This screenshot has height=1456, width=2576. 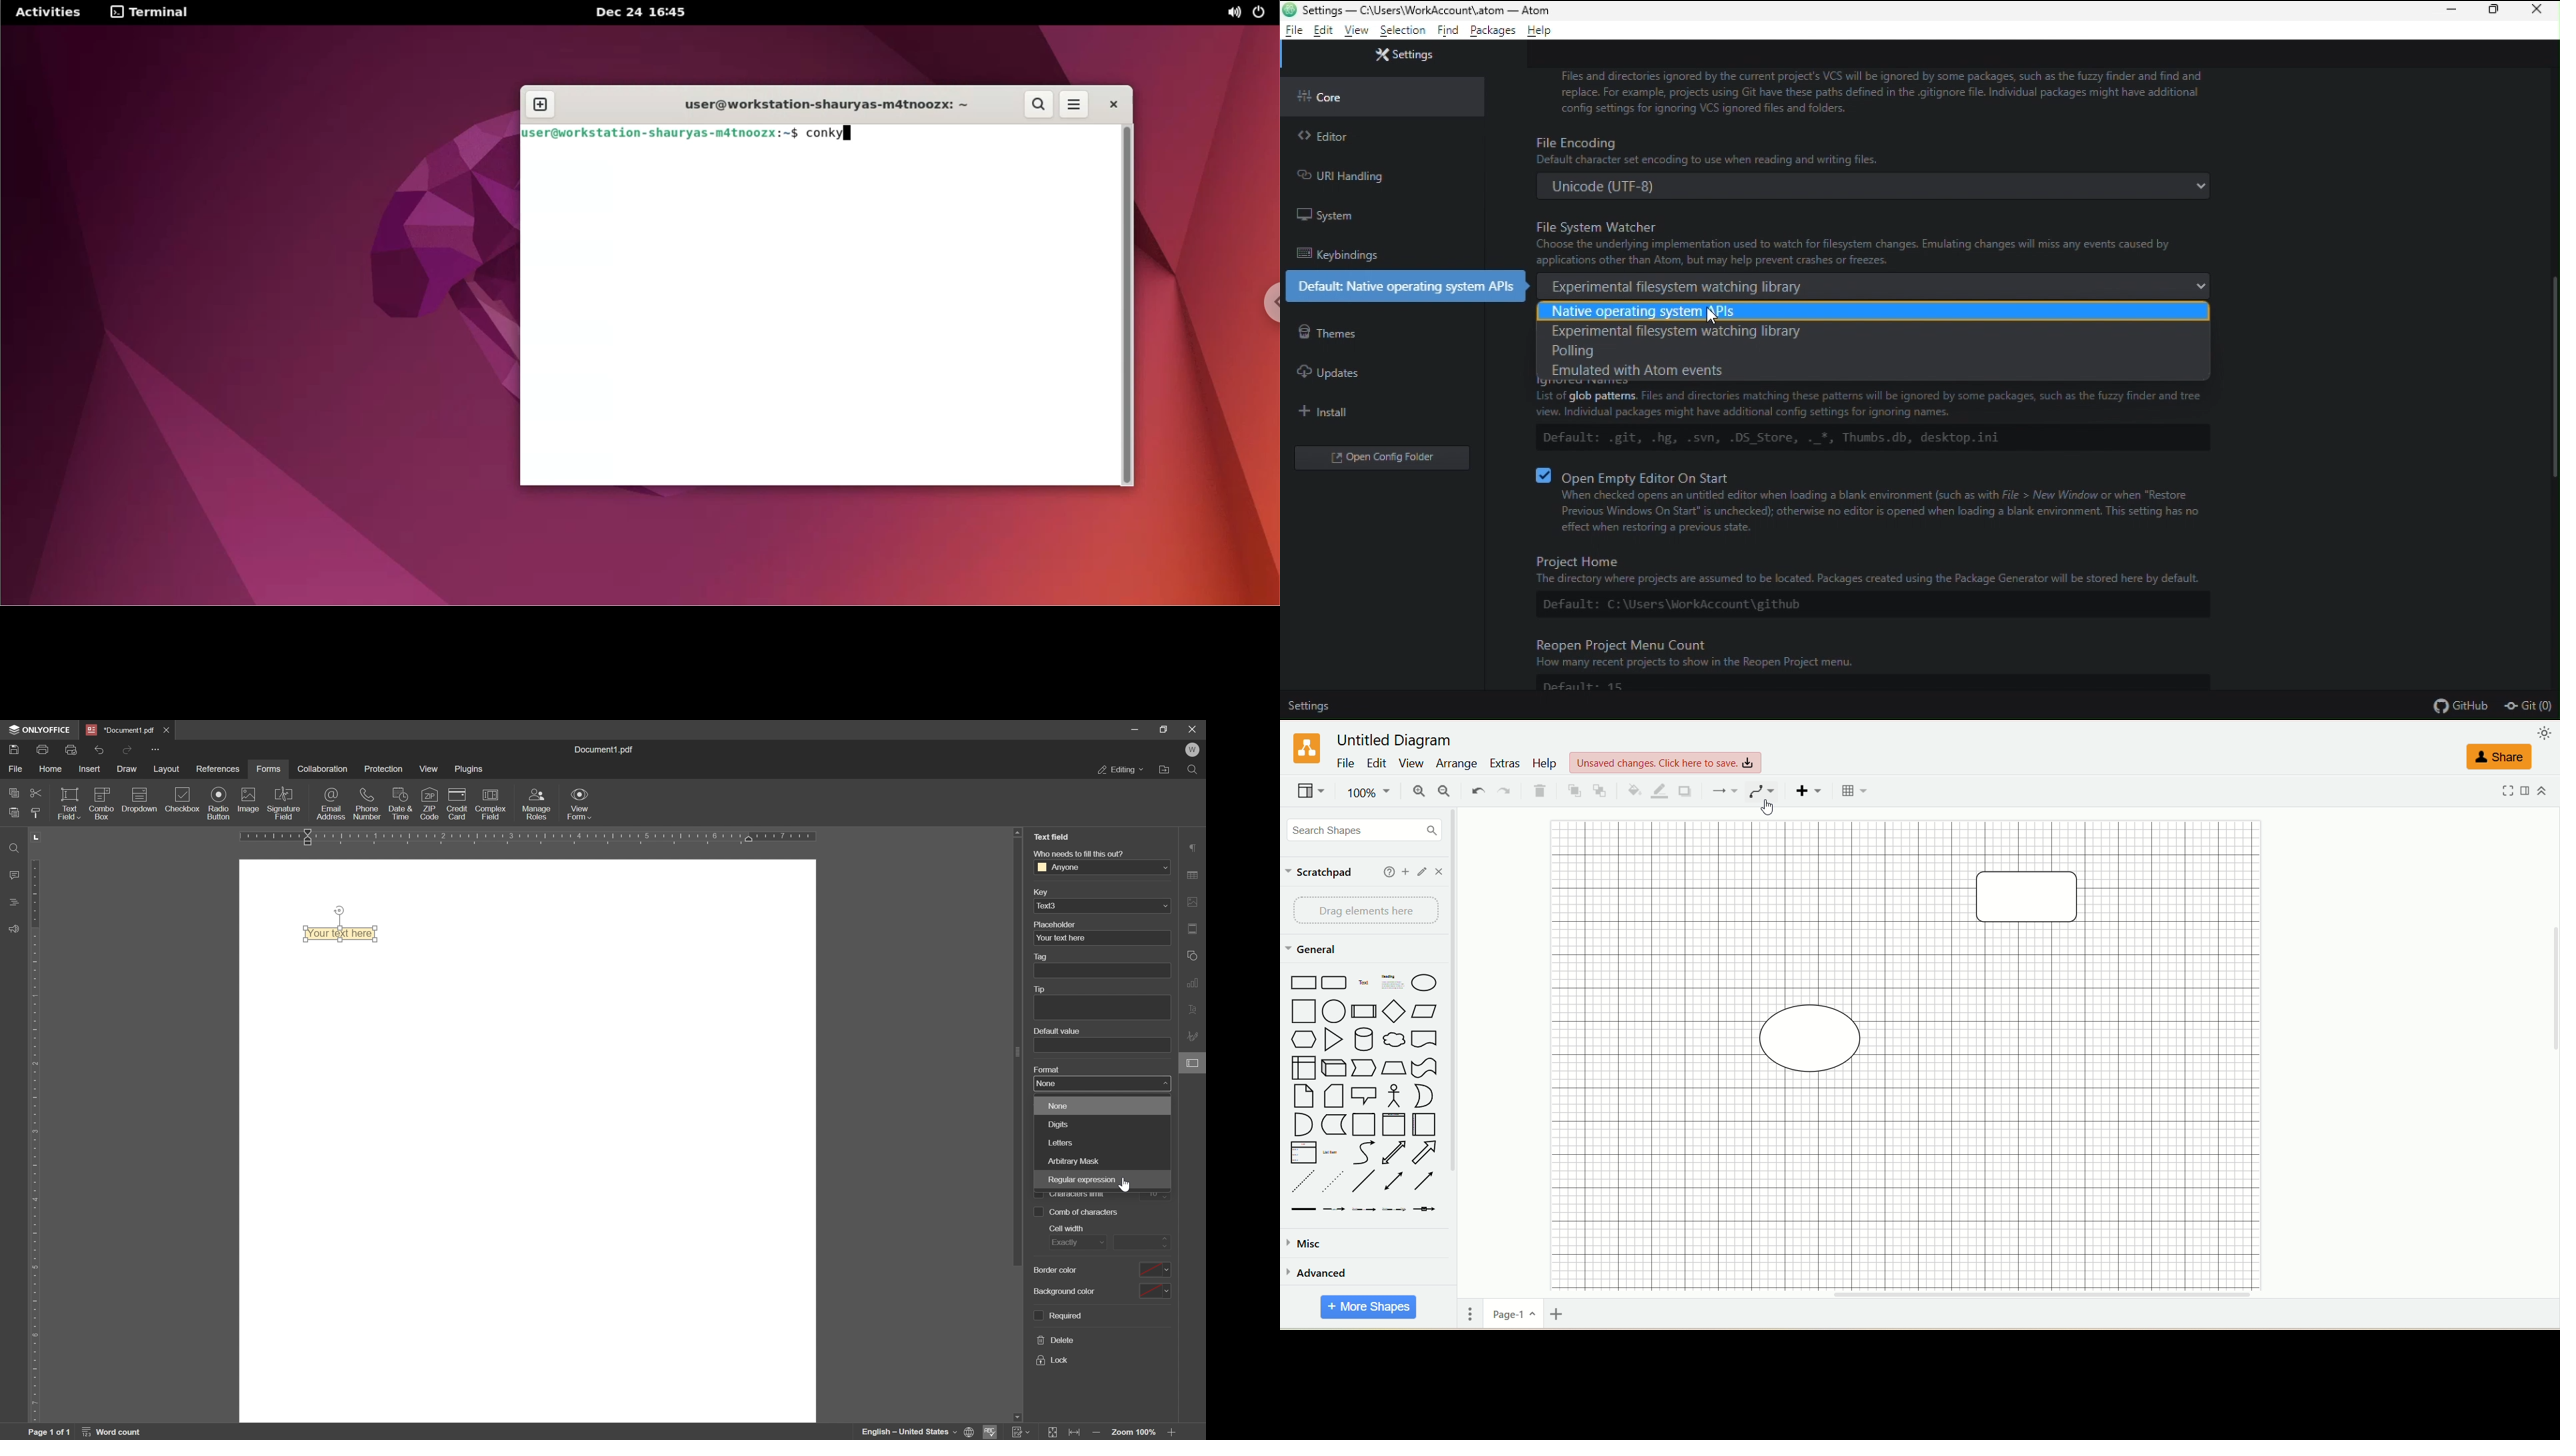 I want to click on letters, so click(x=1060, y=1144).